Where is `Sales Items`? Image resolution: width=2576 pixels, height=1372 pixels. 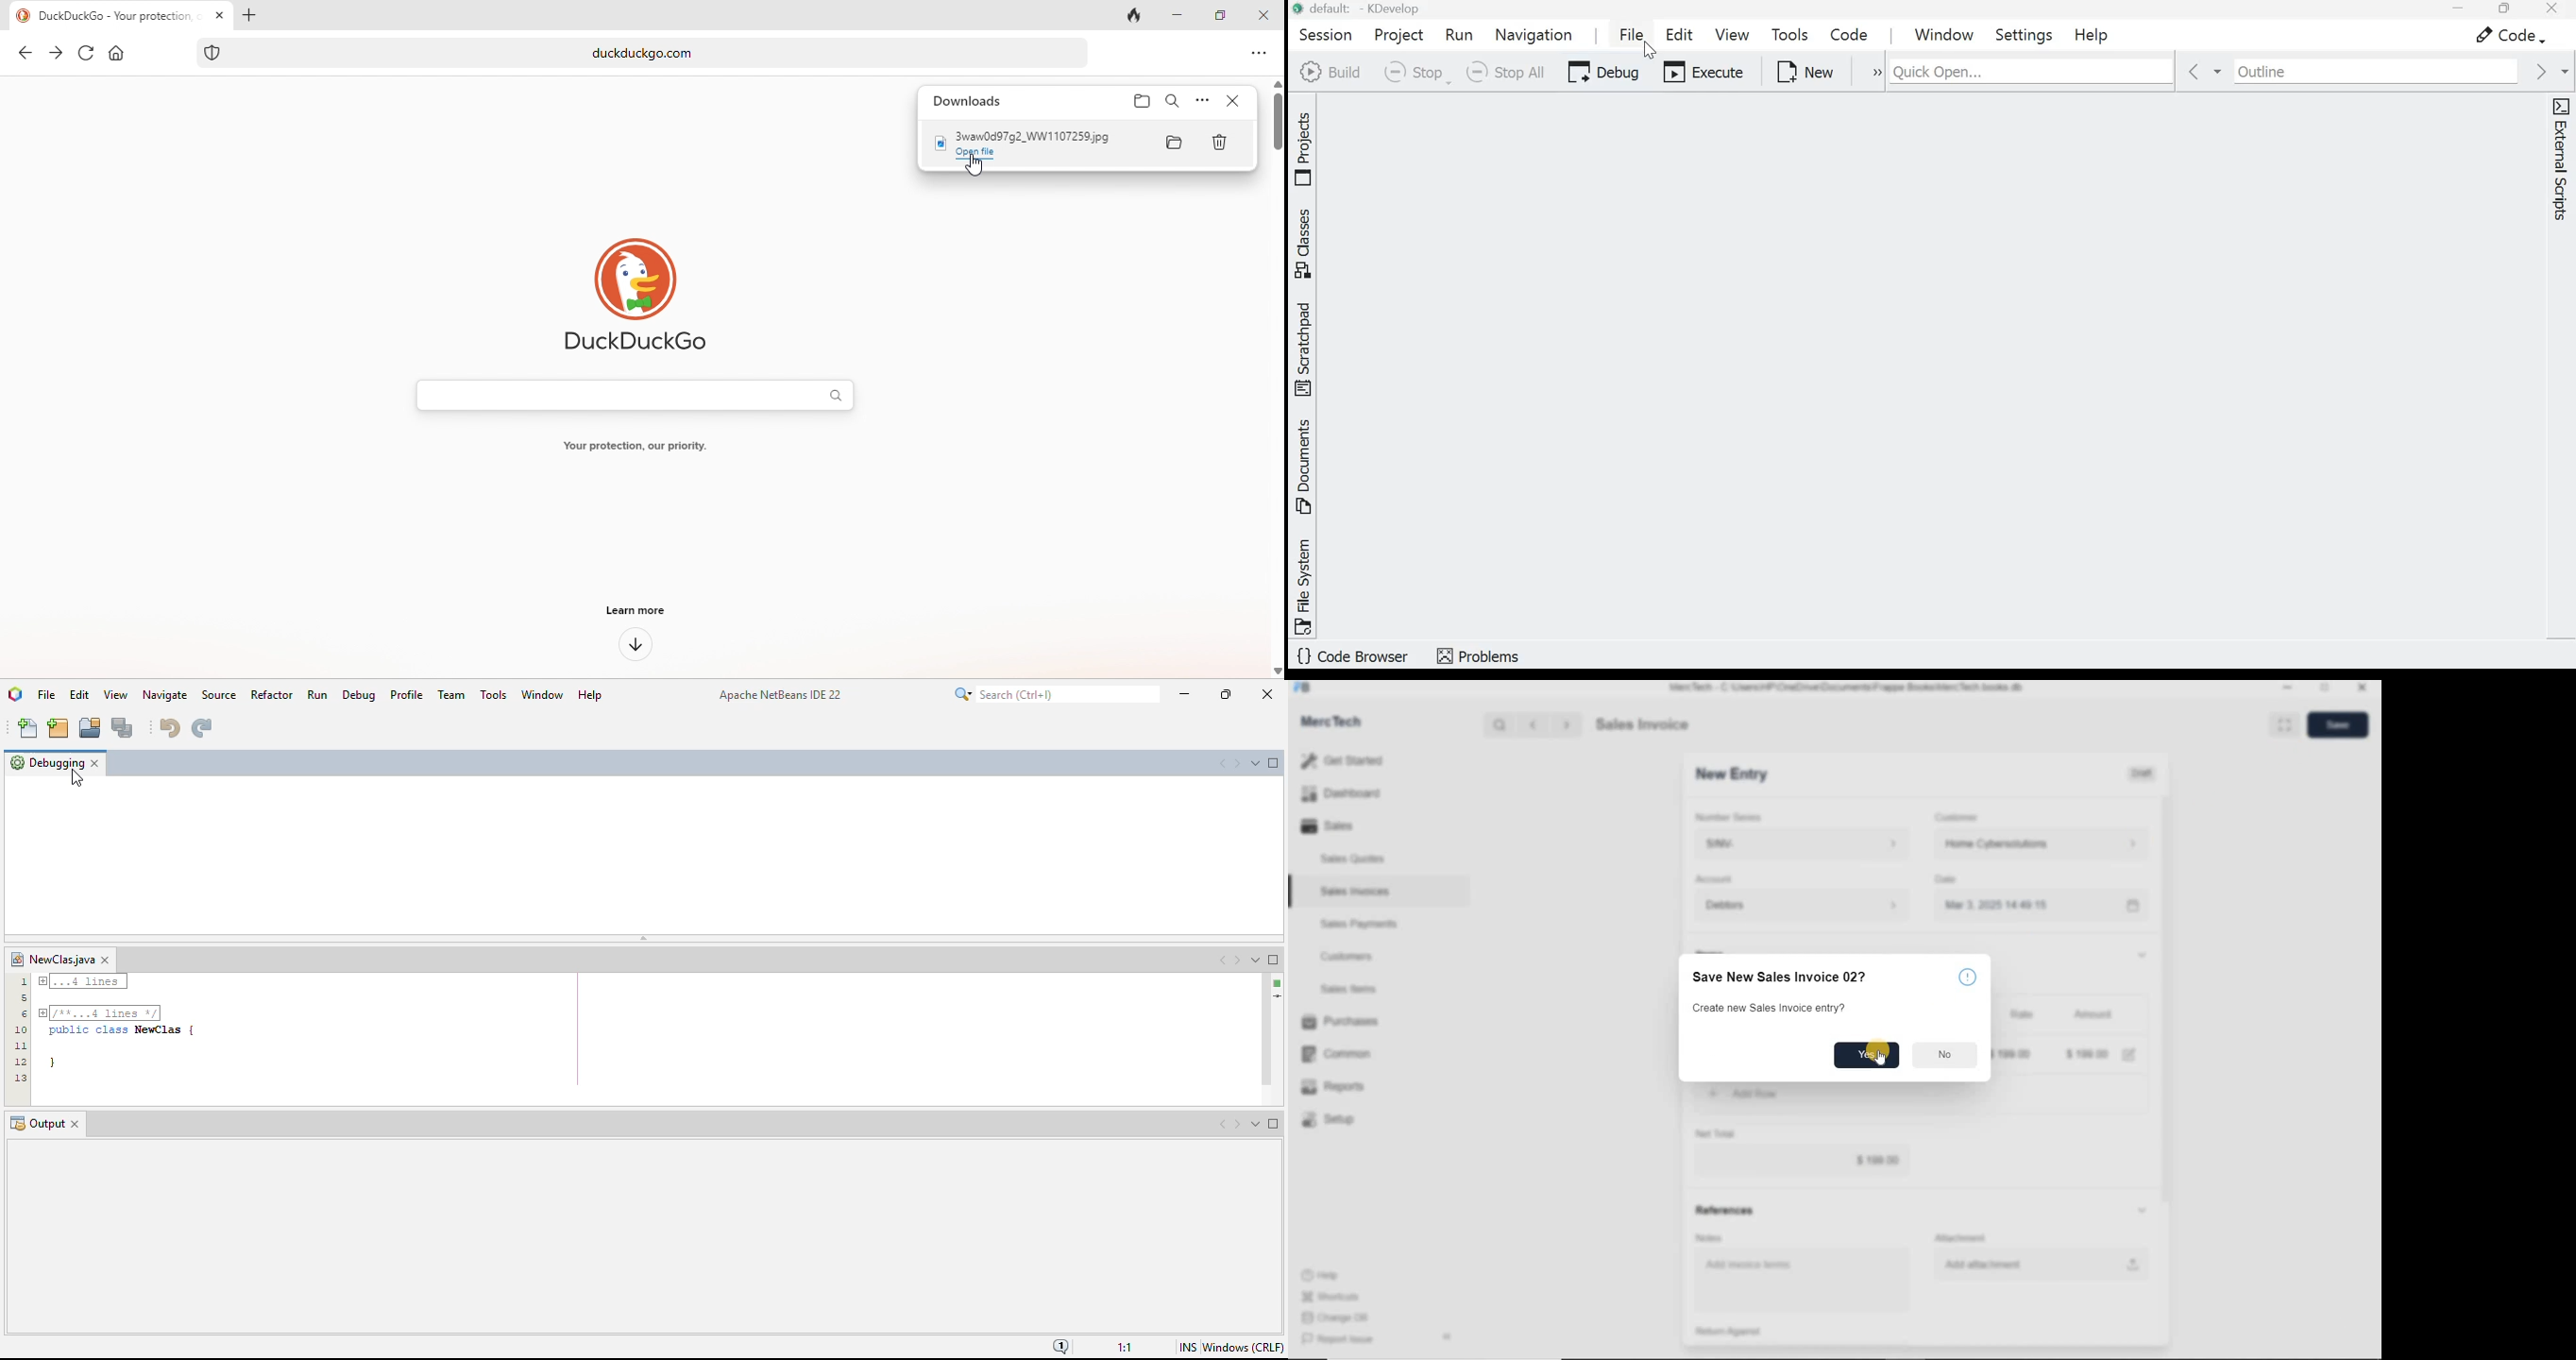 Sales Items is located at coordinates (1357, 989).